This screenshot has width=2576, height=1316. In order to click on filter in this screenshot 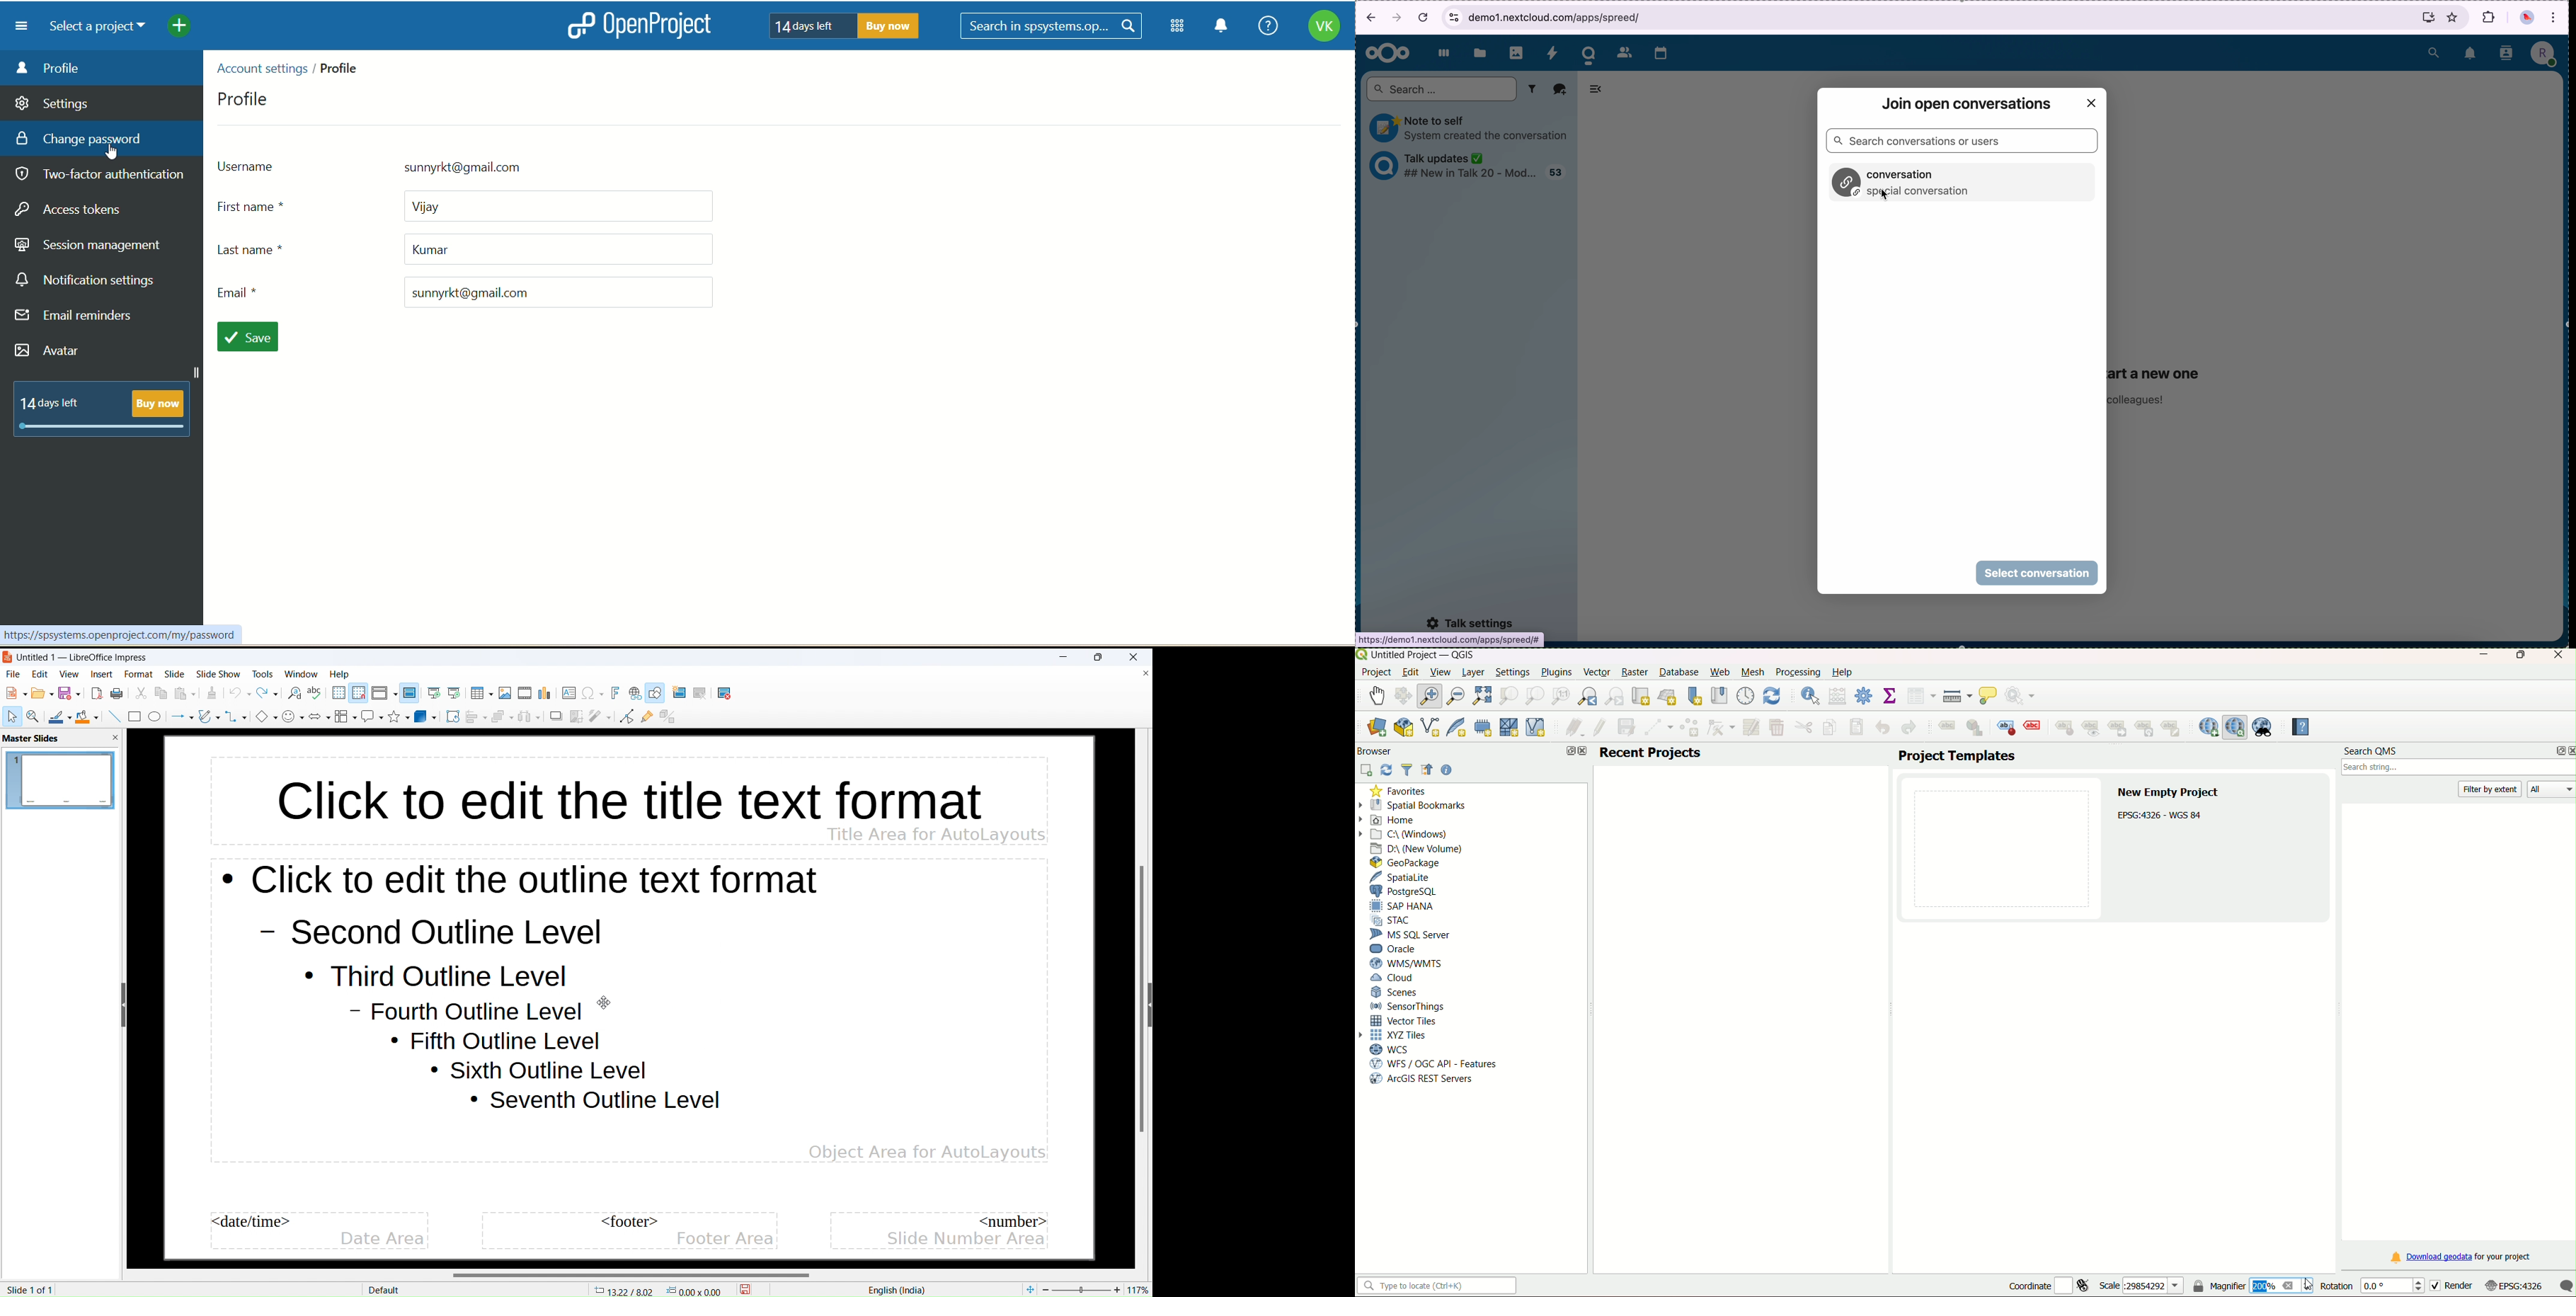, I will do `click(1532, 89)`.